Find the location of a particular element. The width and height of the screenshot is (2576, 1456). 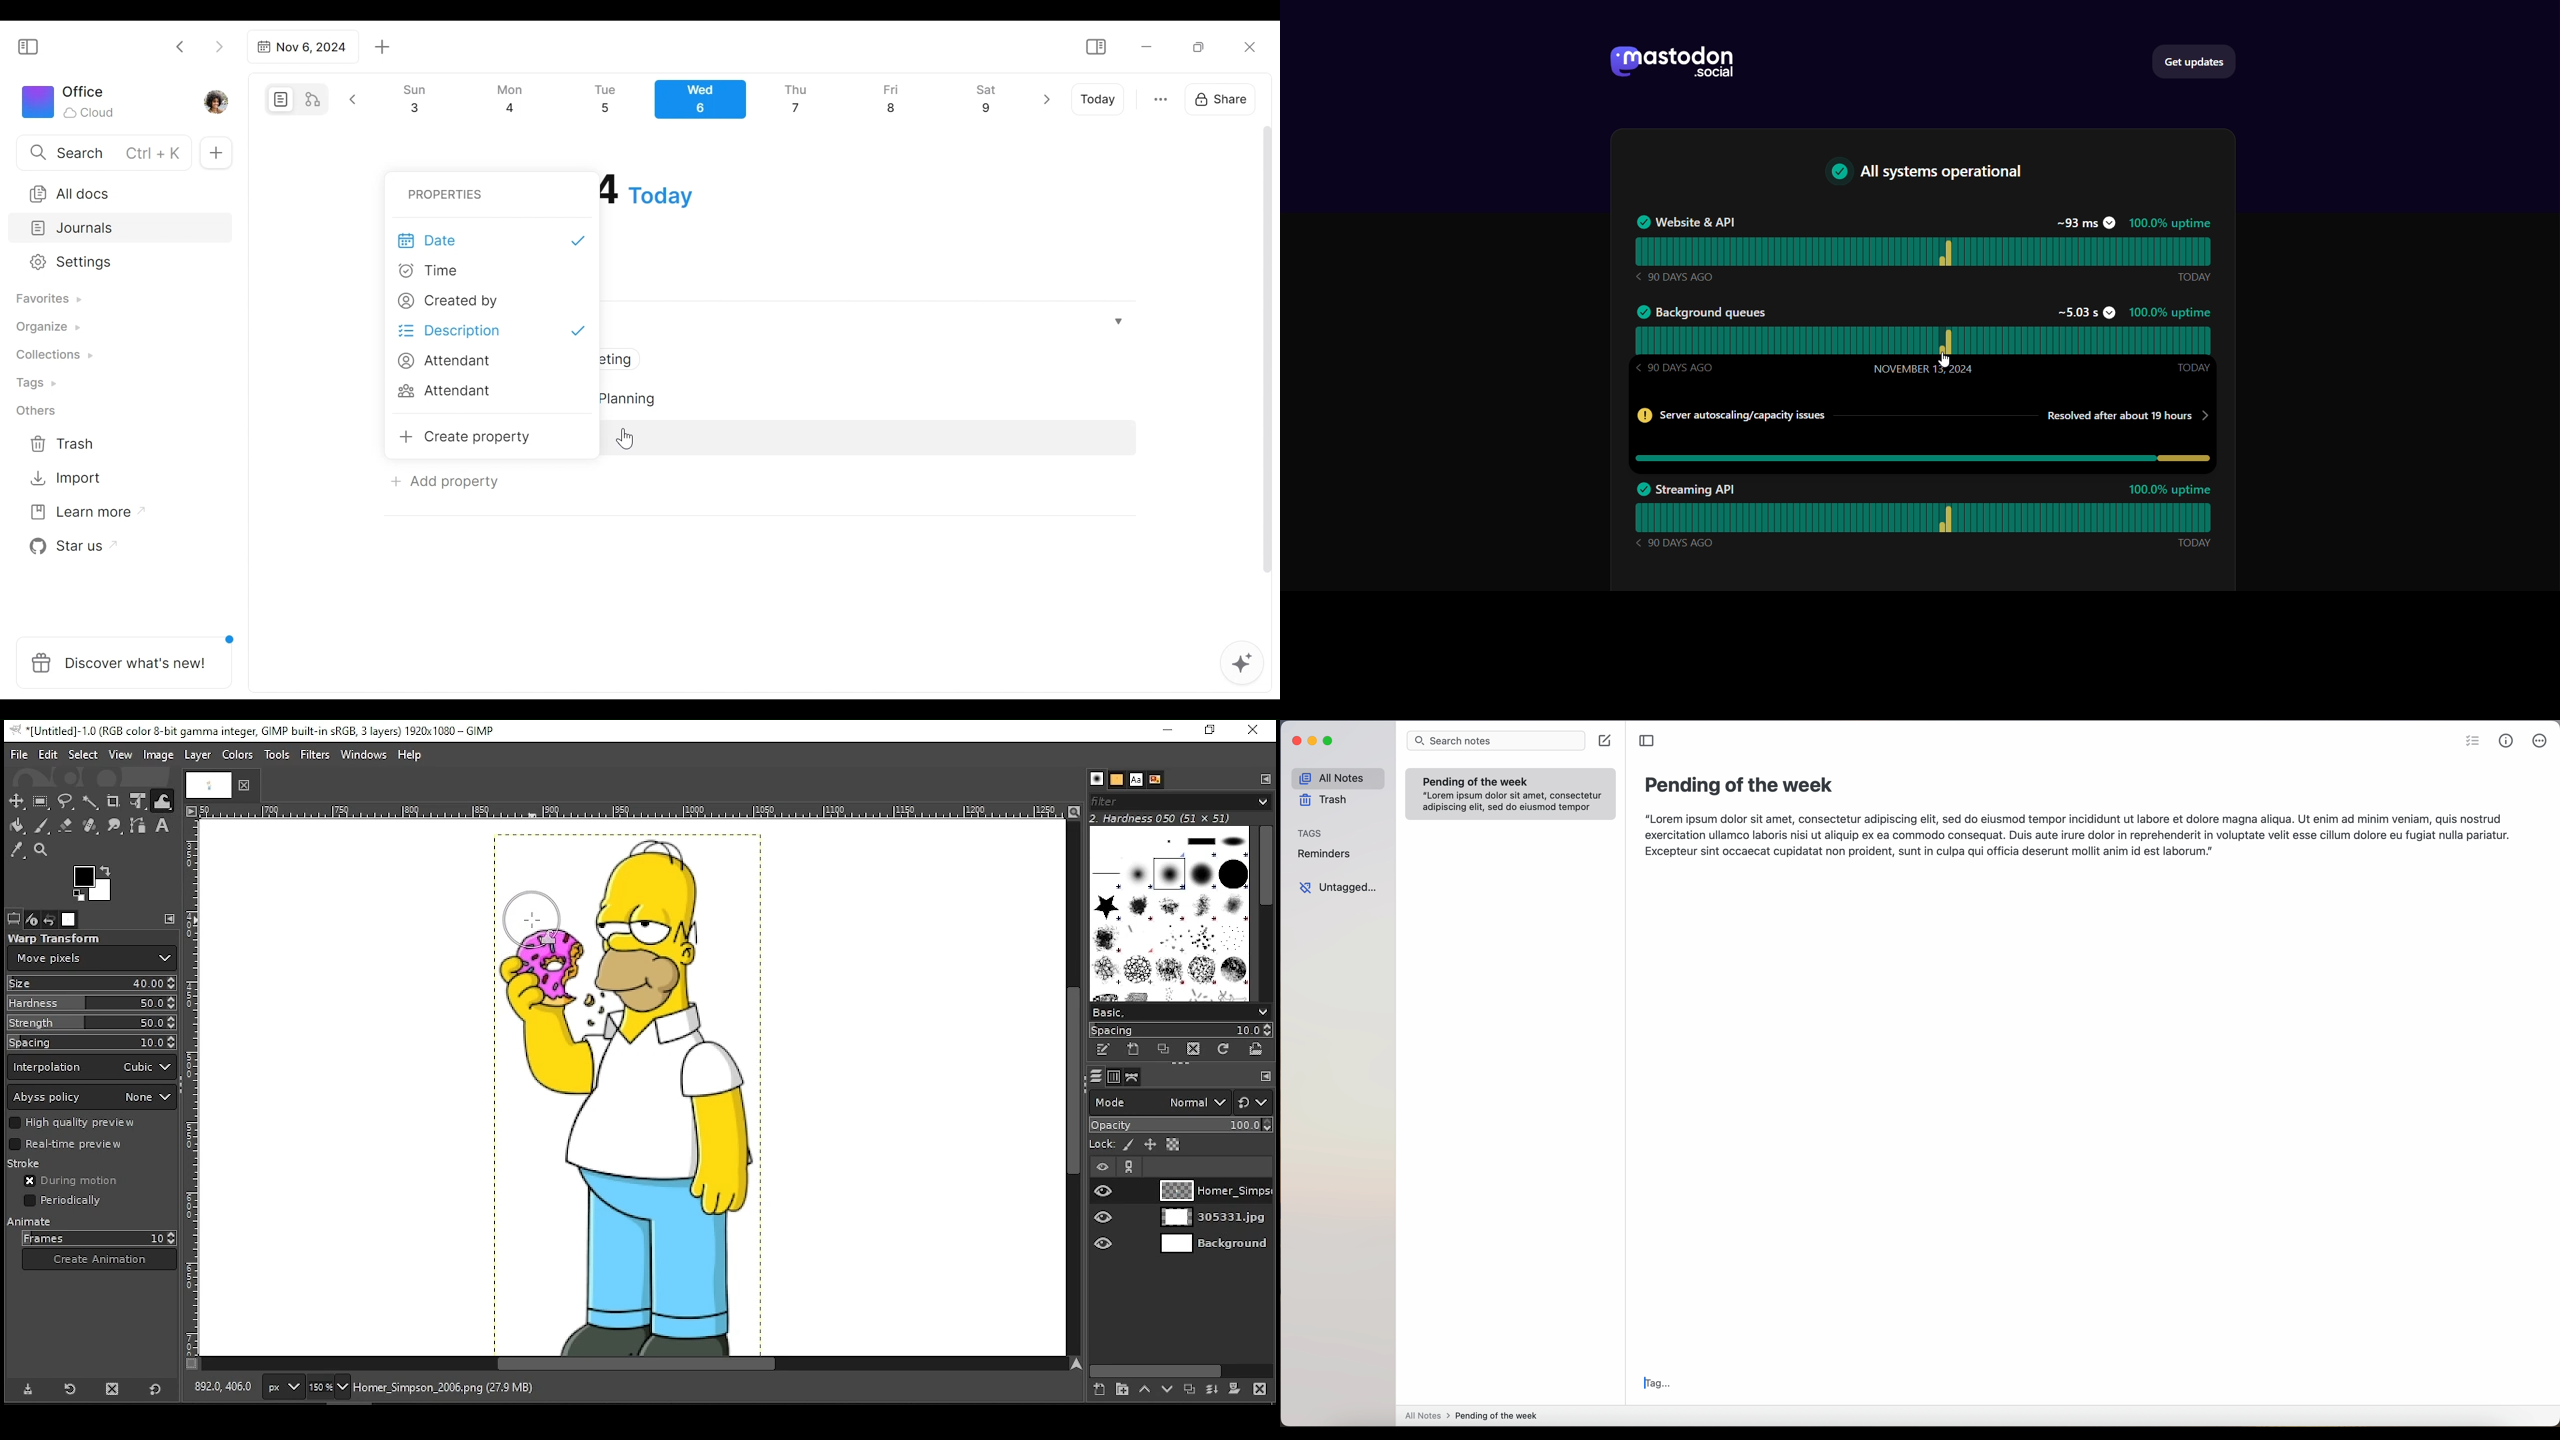

Others is located at coordinates (37, 411).